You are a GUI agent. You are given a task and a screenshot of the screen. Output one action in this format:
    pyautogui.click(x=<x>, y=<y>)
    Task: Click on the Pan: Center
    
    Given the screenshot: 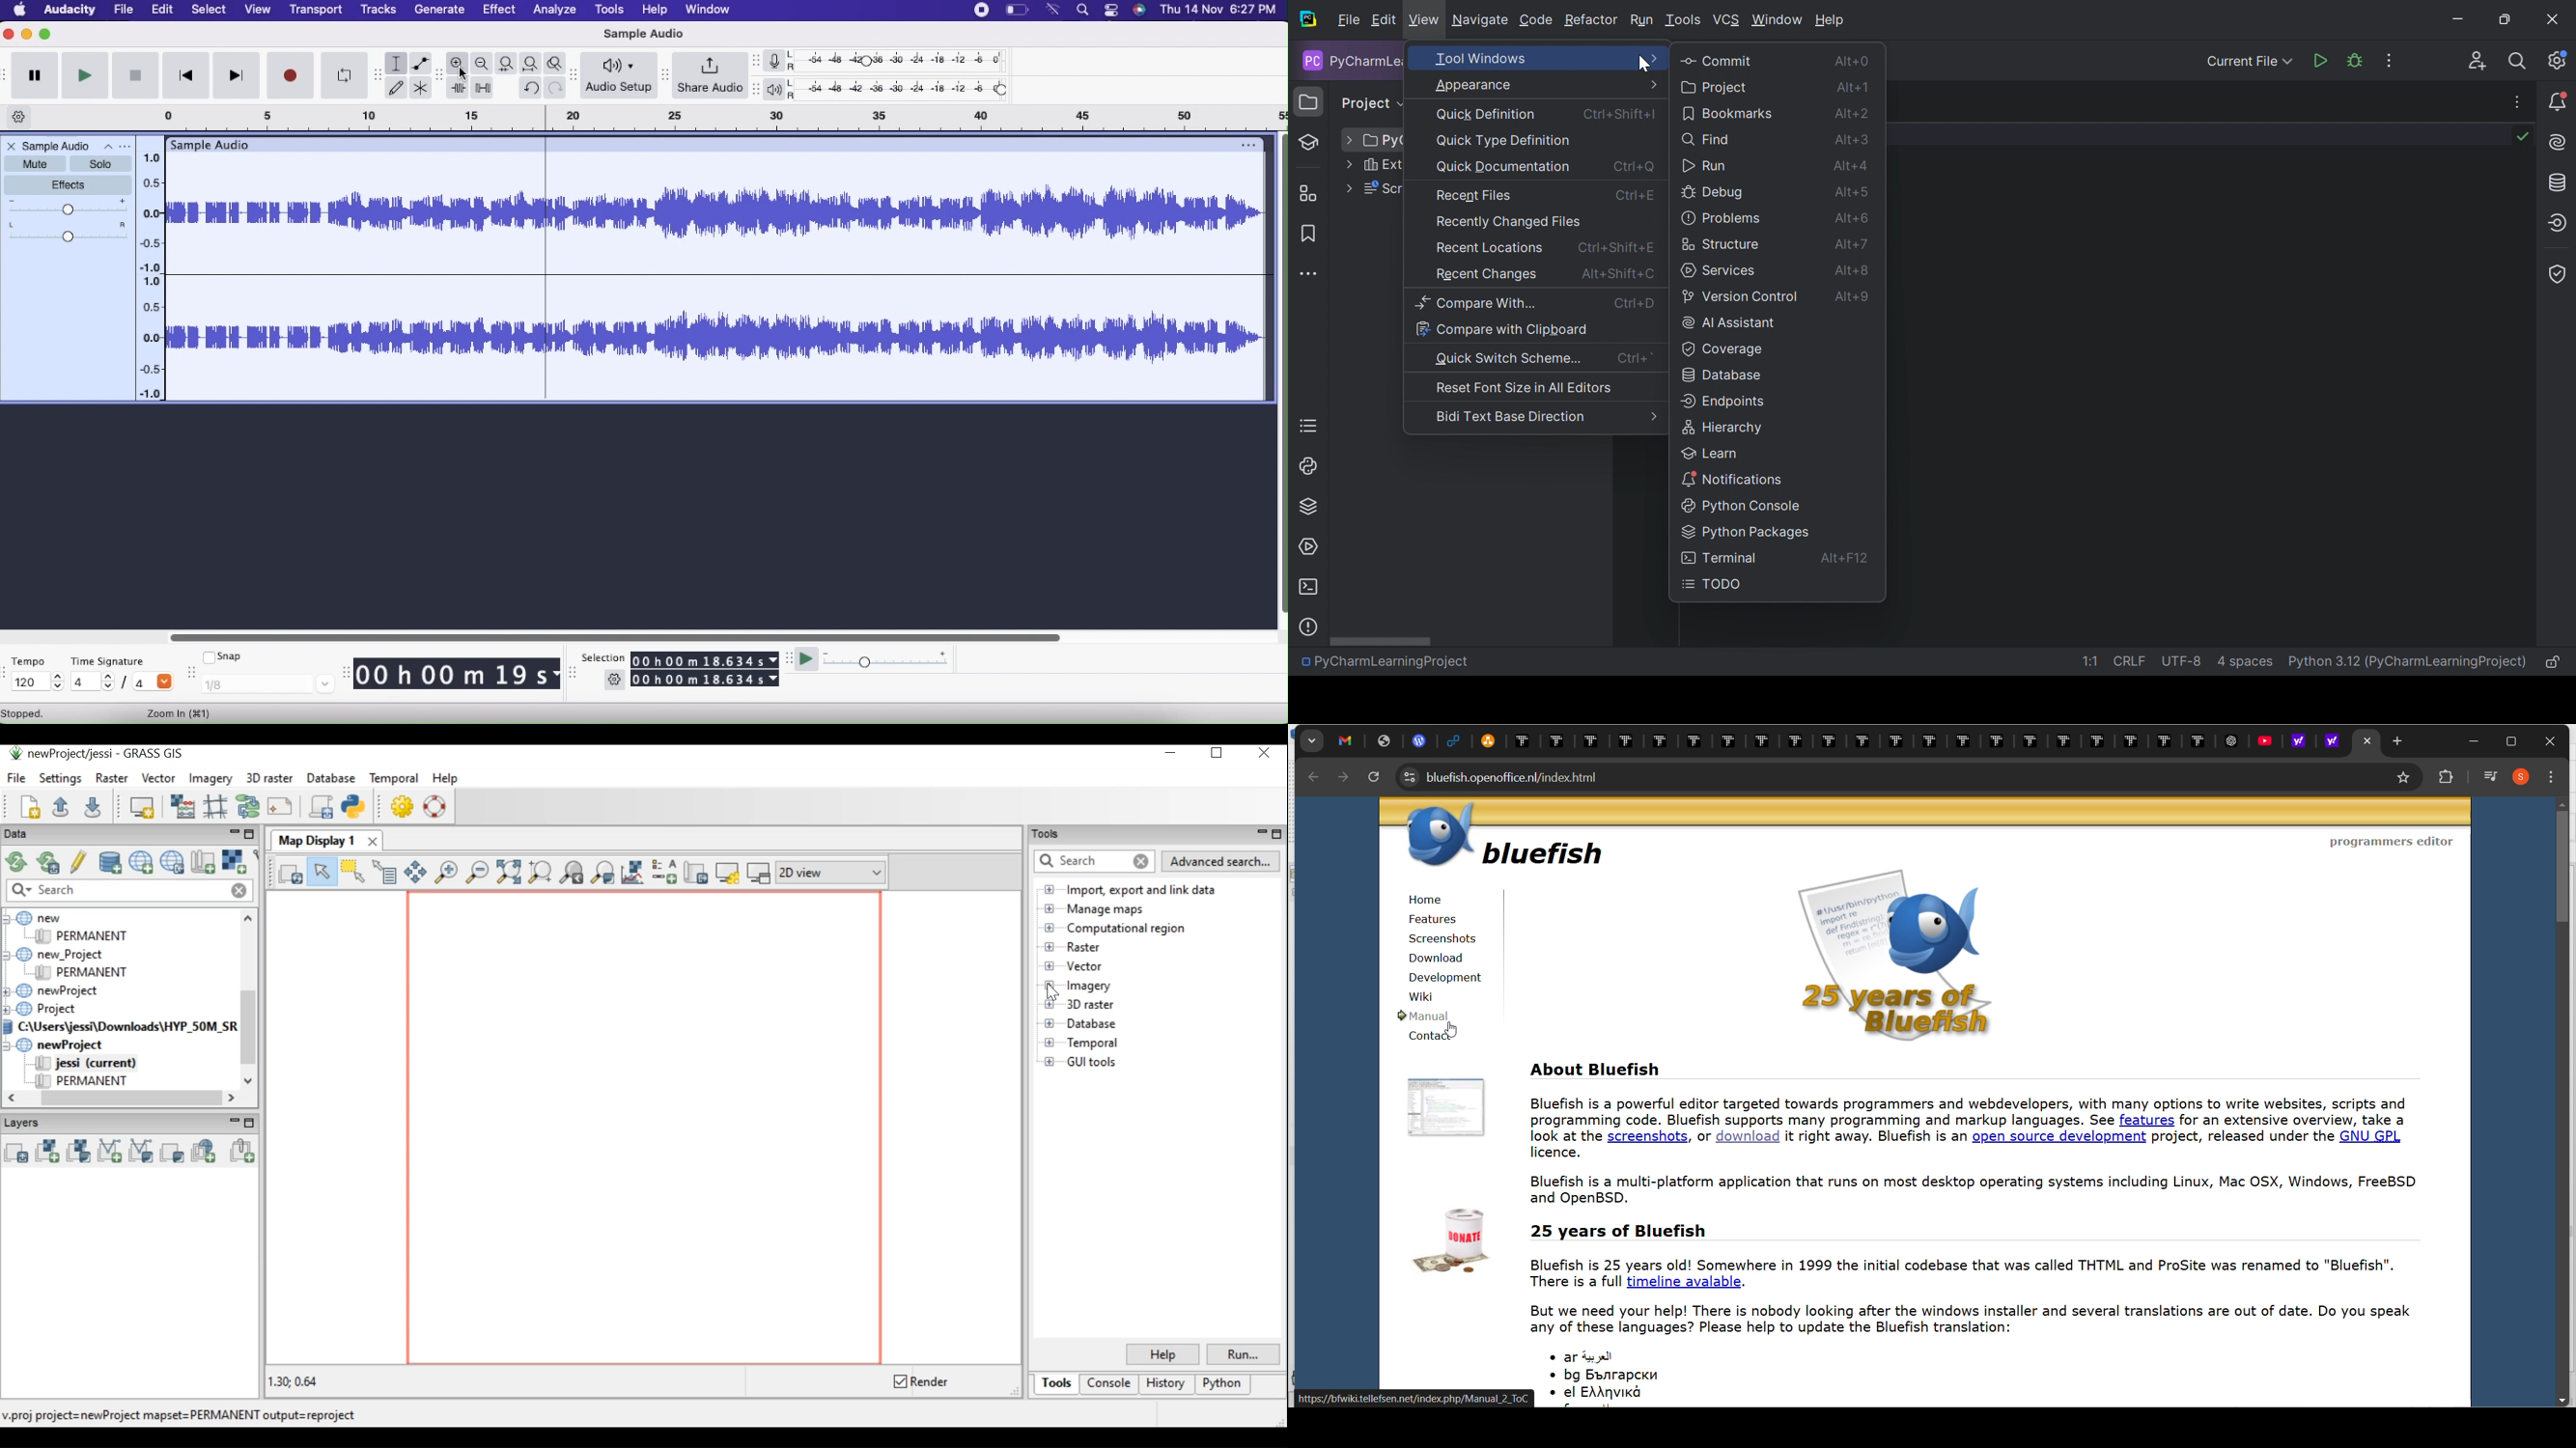 What is the action you would take?
    pyautogui.click(x=69, y=234)
    